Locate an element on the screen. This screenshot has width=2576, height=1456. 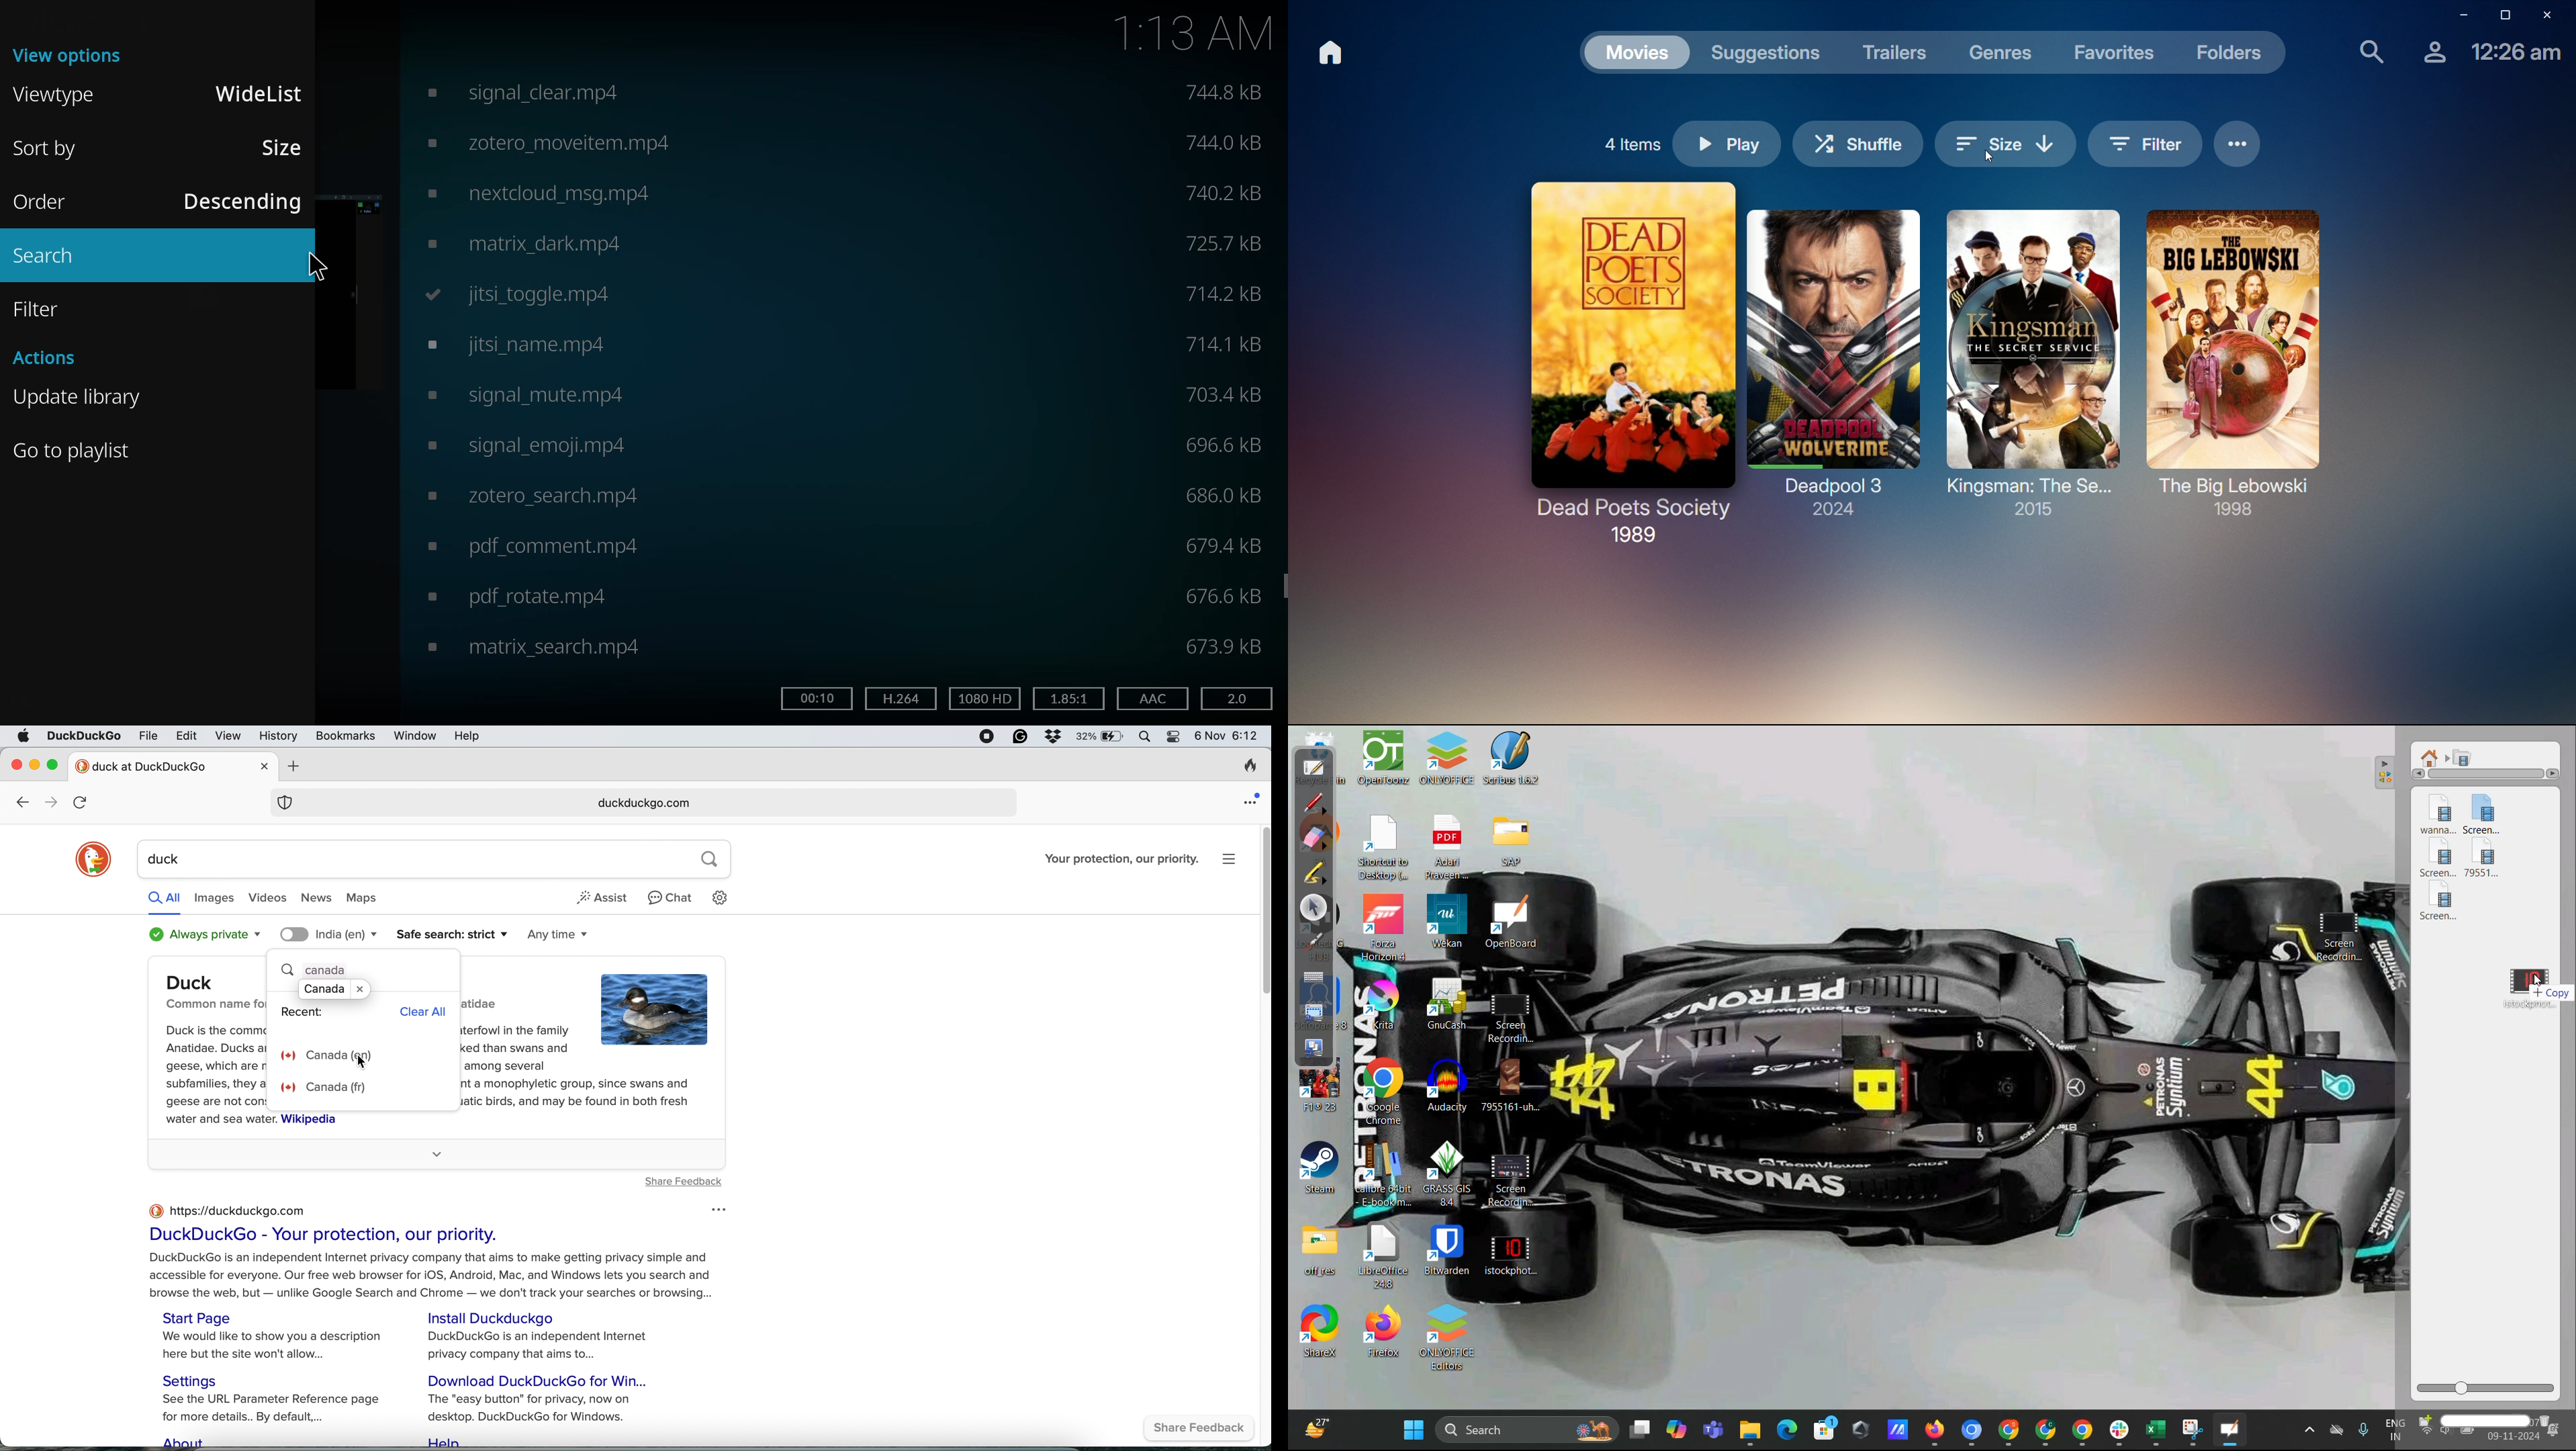
DuckDuckGo - Your protection, our priority. is located at coordinates (322, 1235).